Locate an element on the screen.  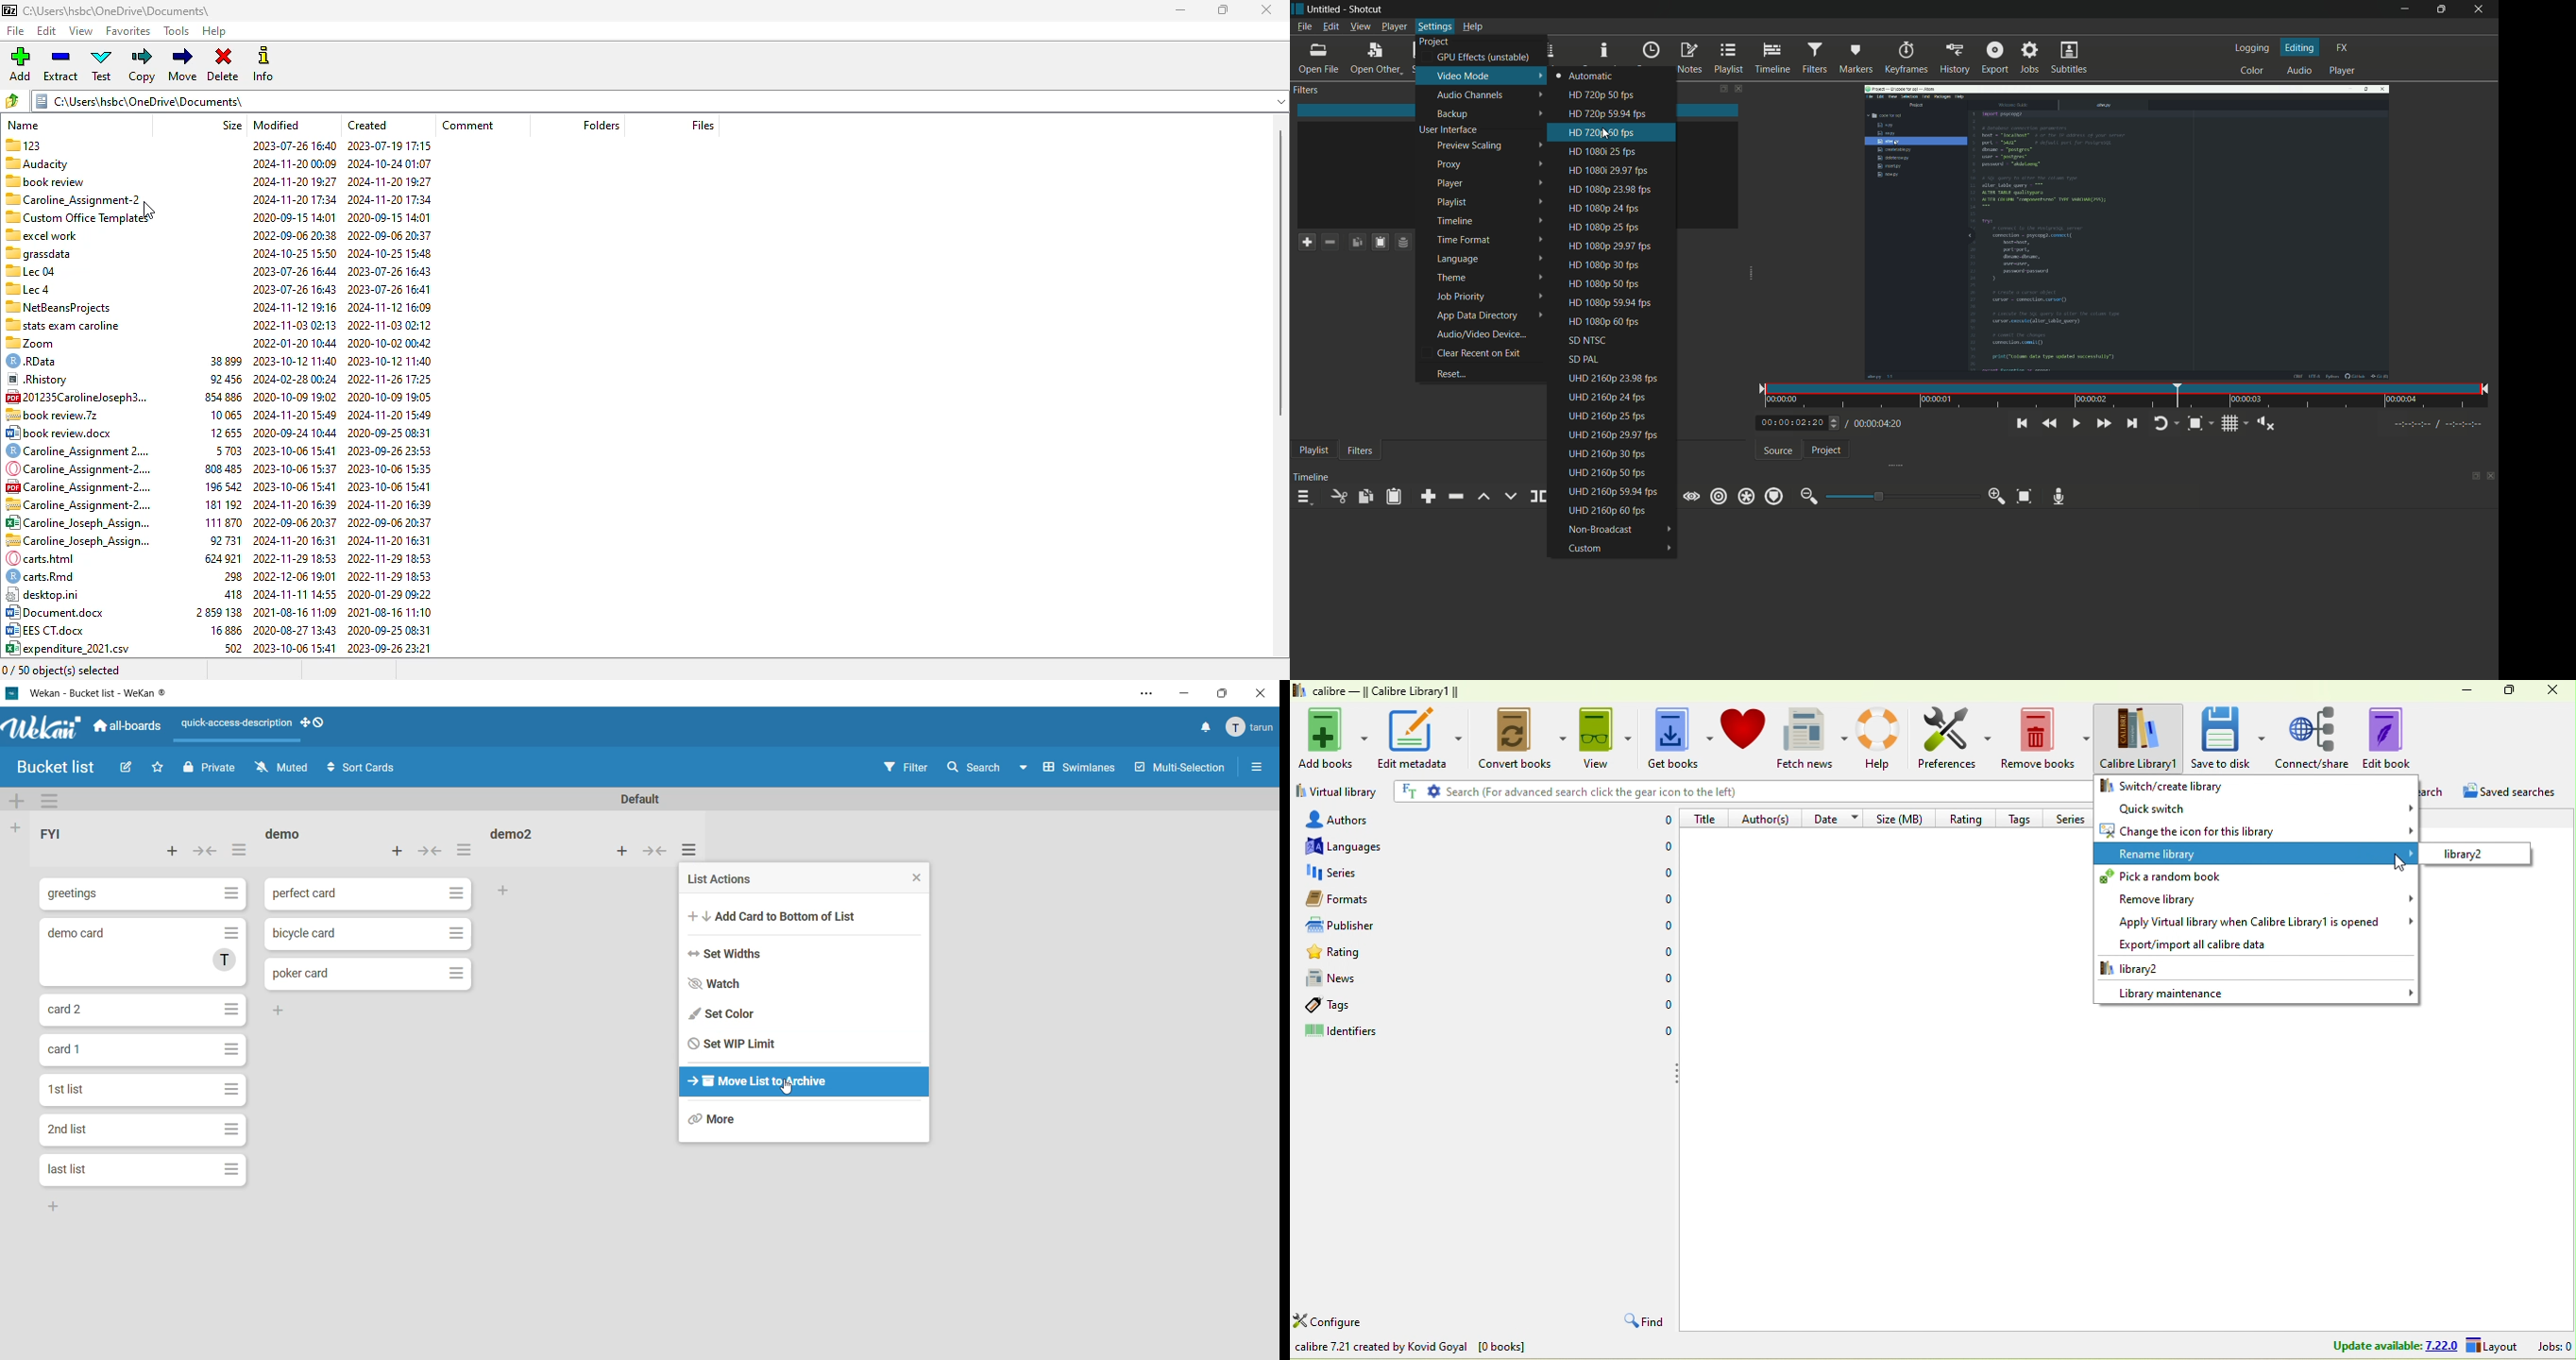
show volume control is located at coordinates (2268, 423).